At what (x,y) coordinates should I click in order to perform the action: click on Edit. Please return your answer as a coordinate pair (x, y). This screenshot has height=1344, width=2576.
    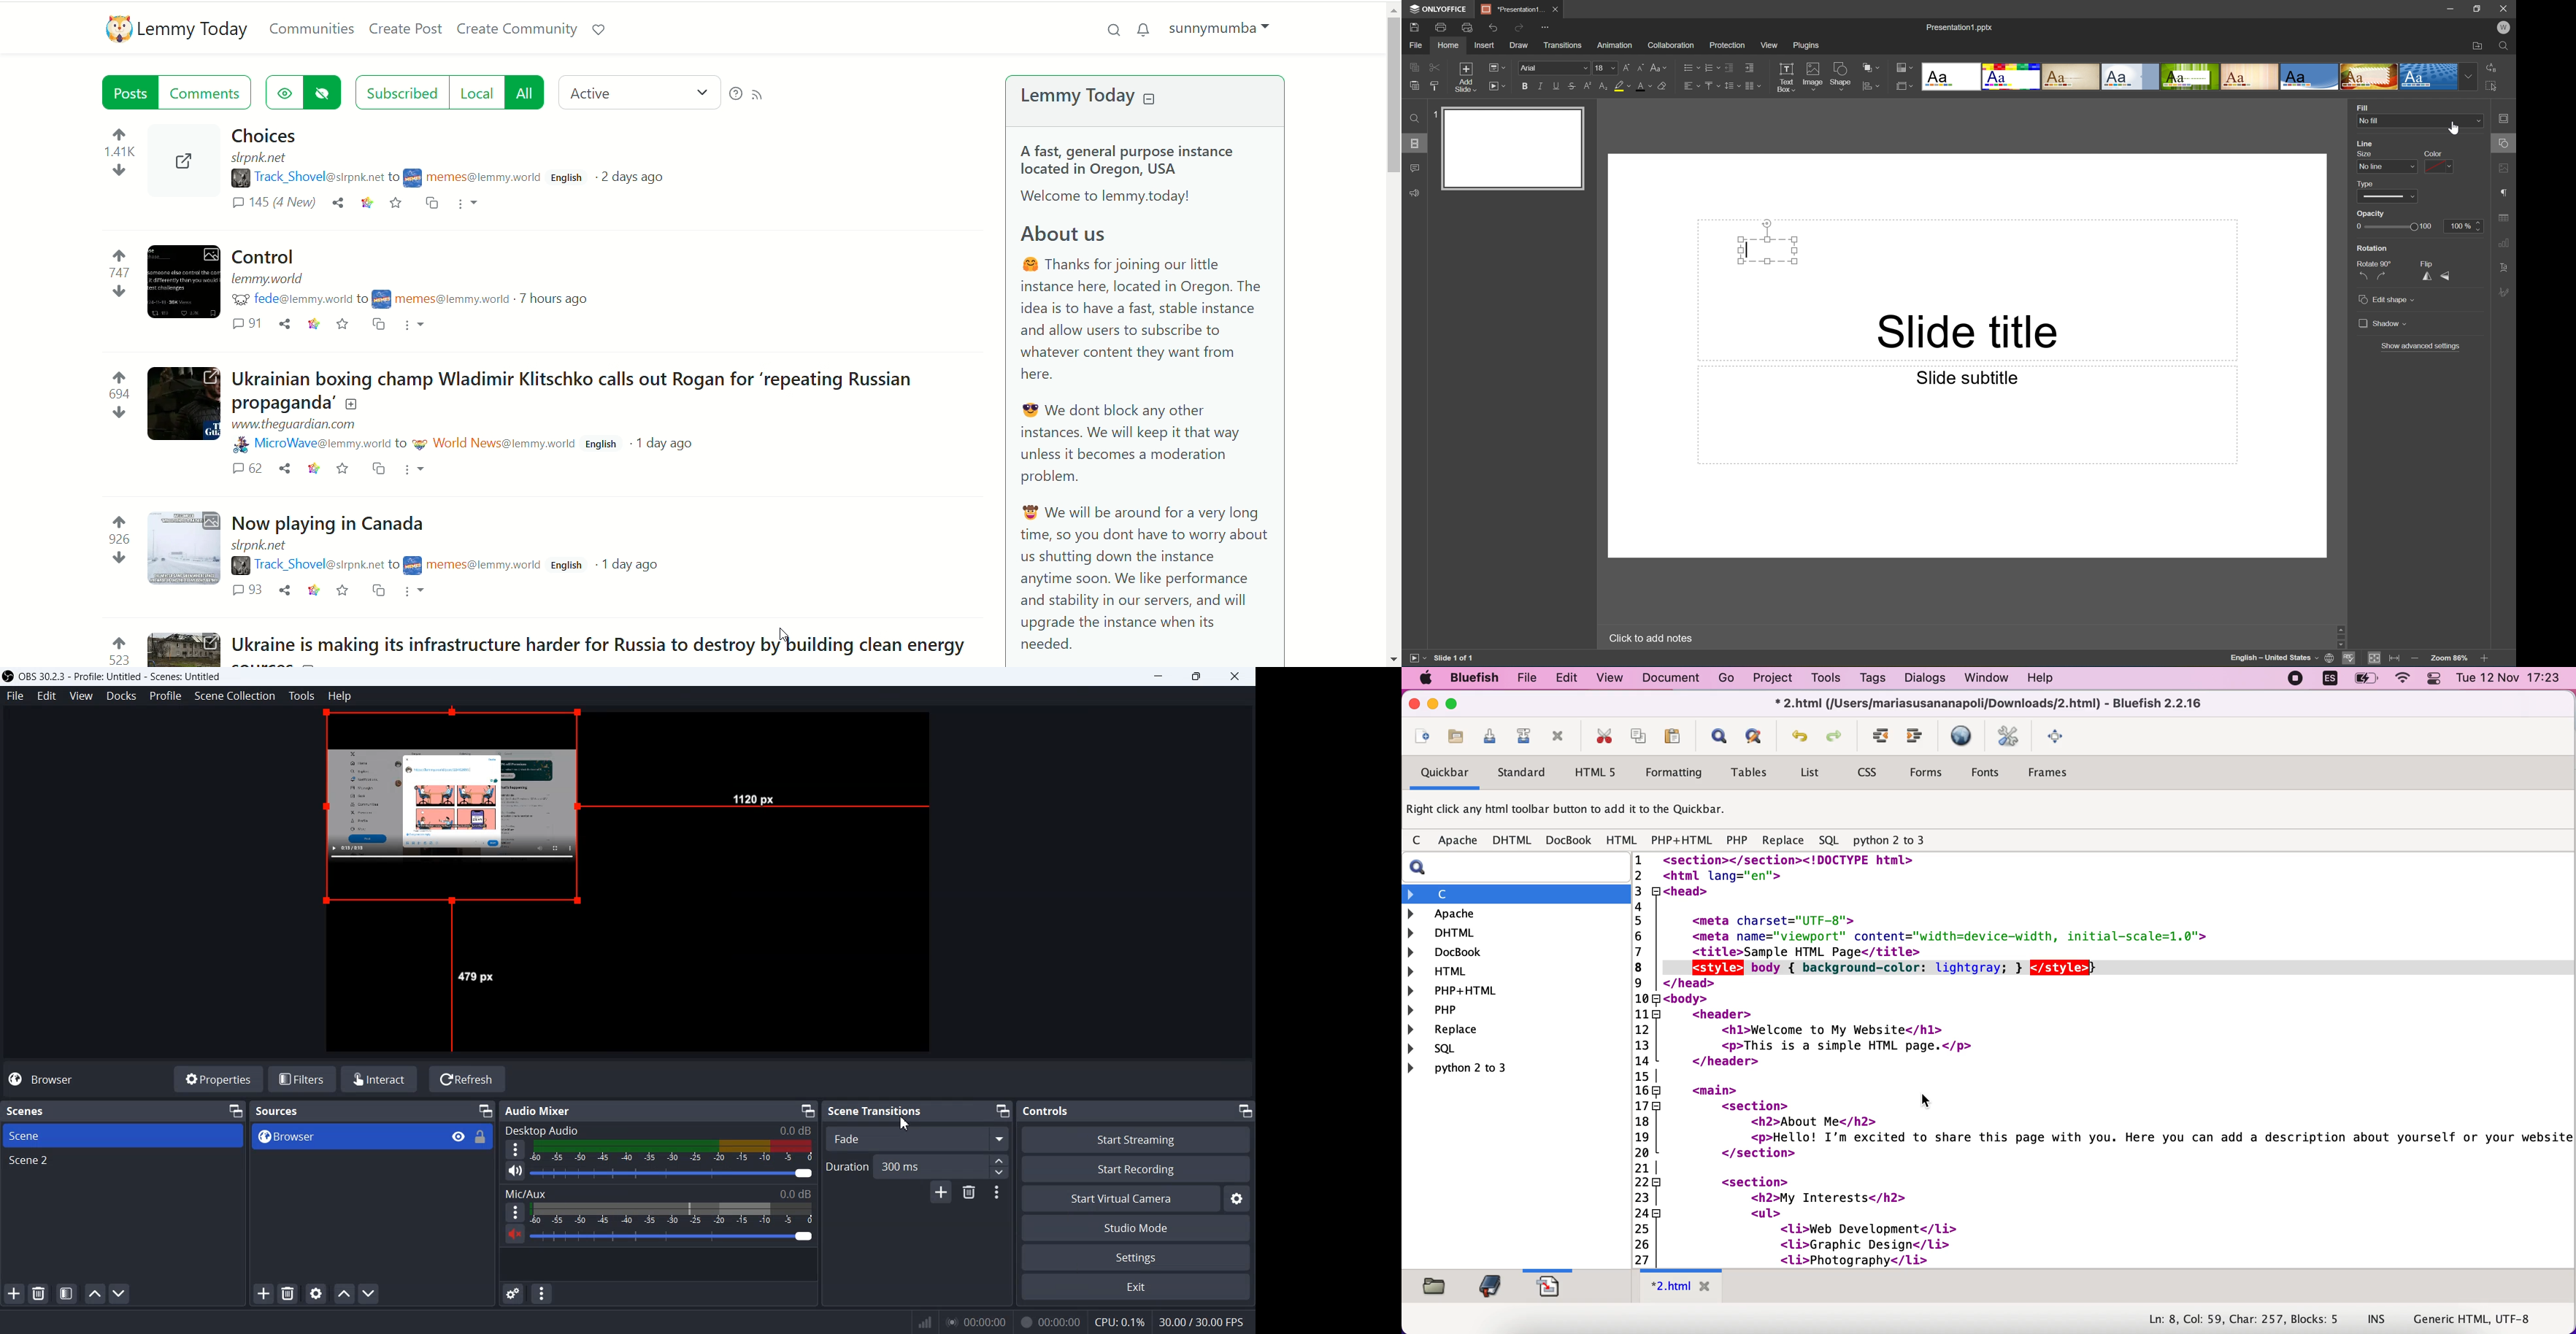
    Looking at the image, I should click on (45, 696).